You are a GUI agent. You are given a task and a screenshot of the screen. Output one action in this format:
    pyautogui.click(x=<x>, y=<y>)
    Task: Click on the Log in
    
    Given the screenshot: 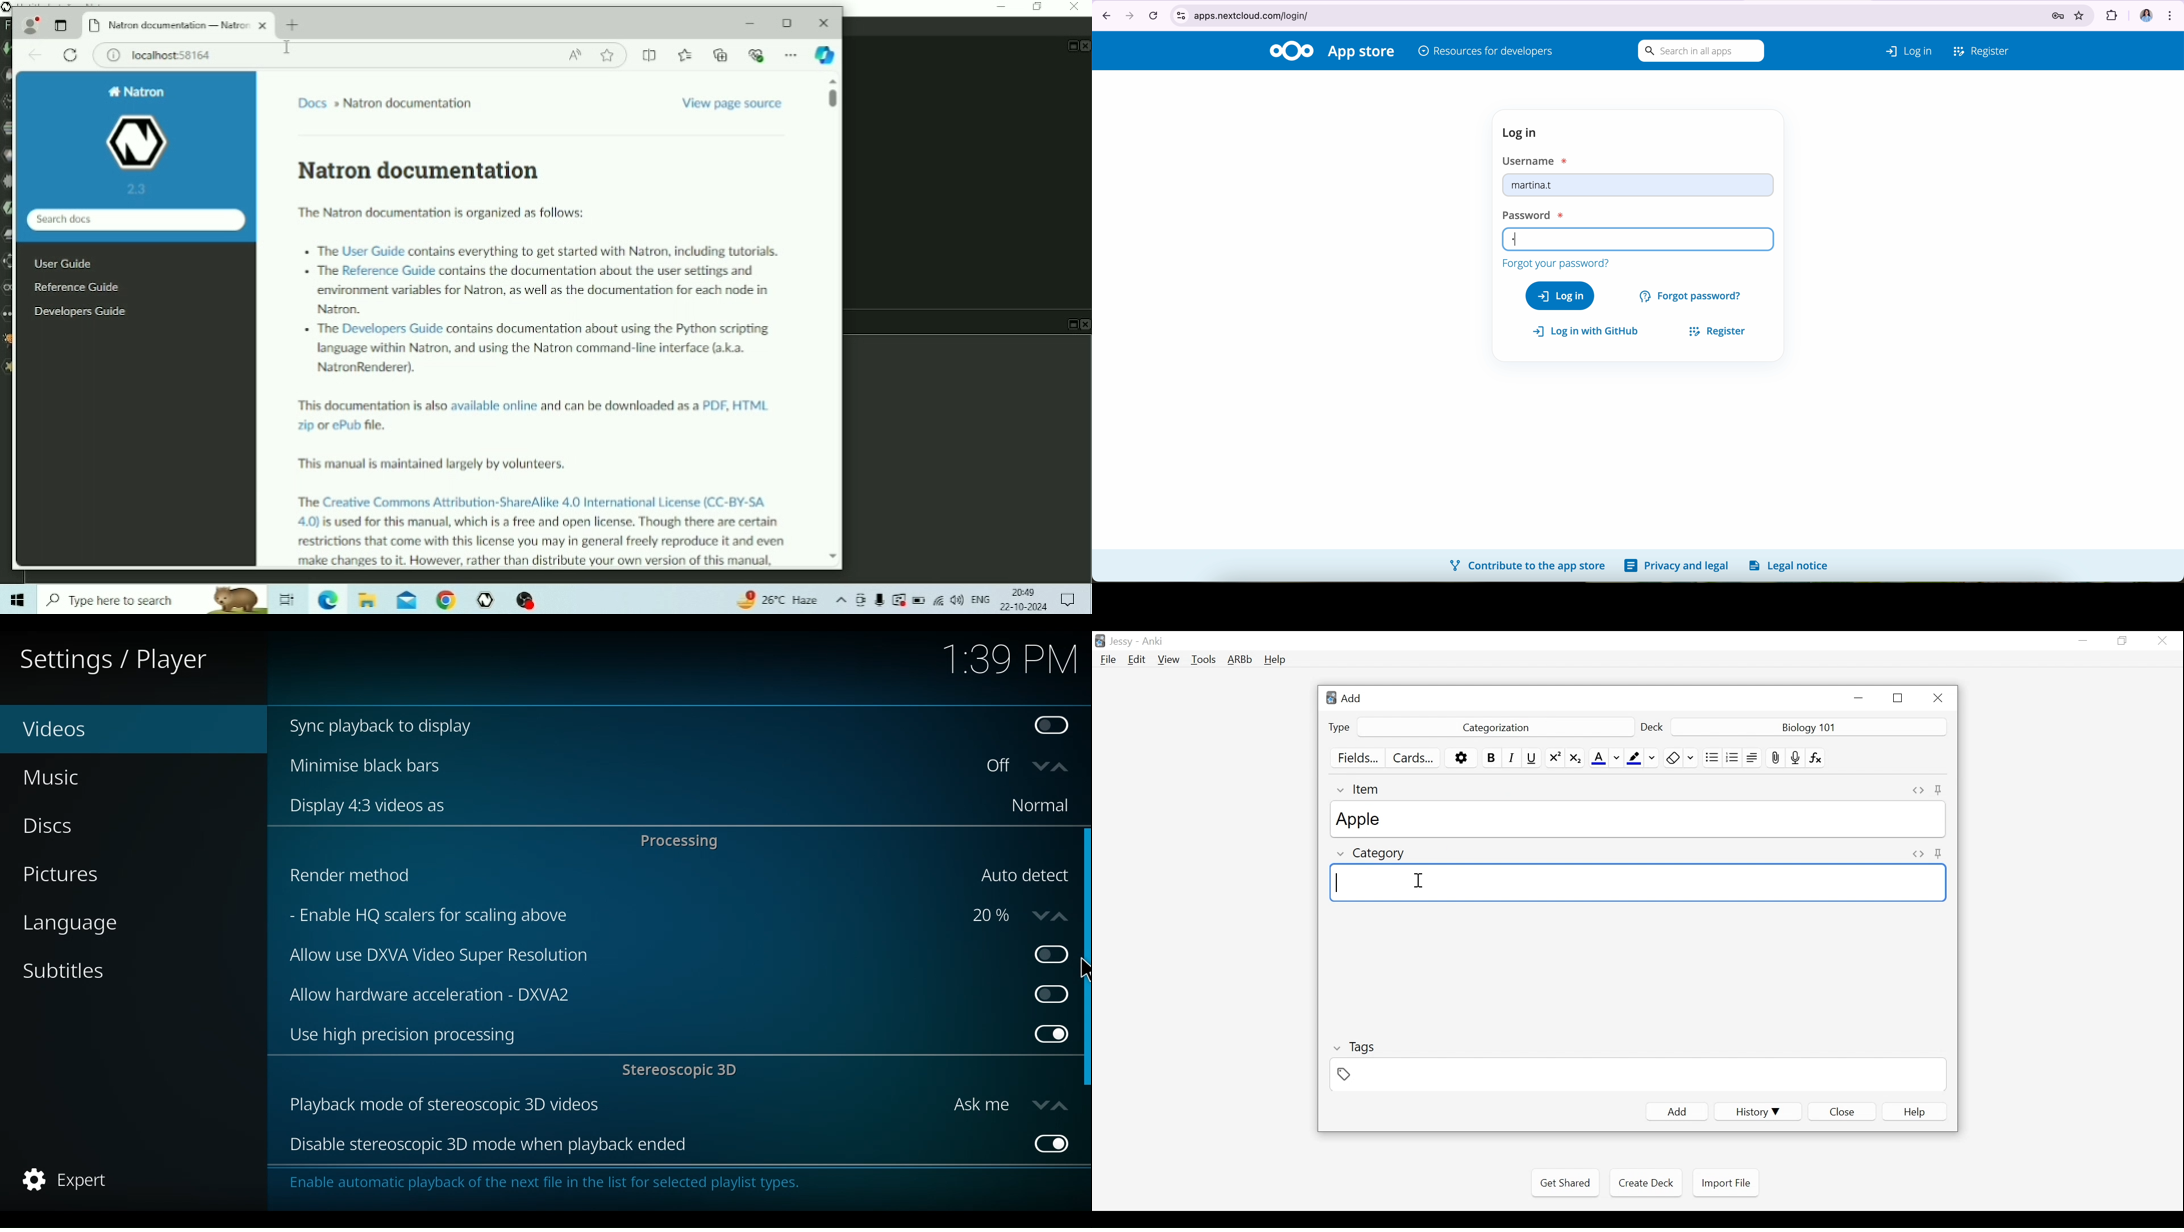 What is the action you would take?
    pyautogui.click(x=1897, y=49)
    